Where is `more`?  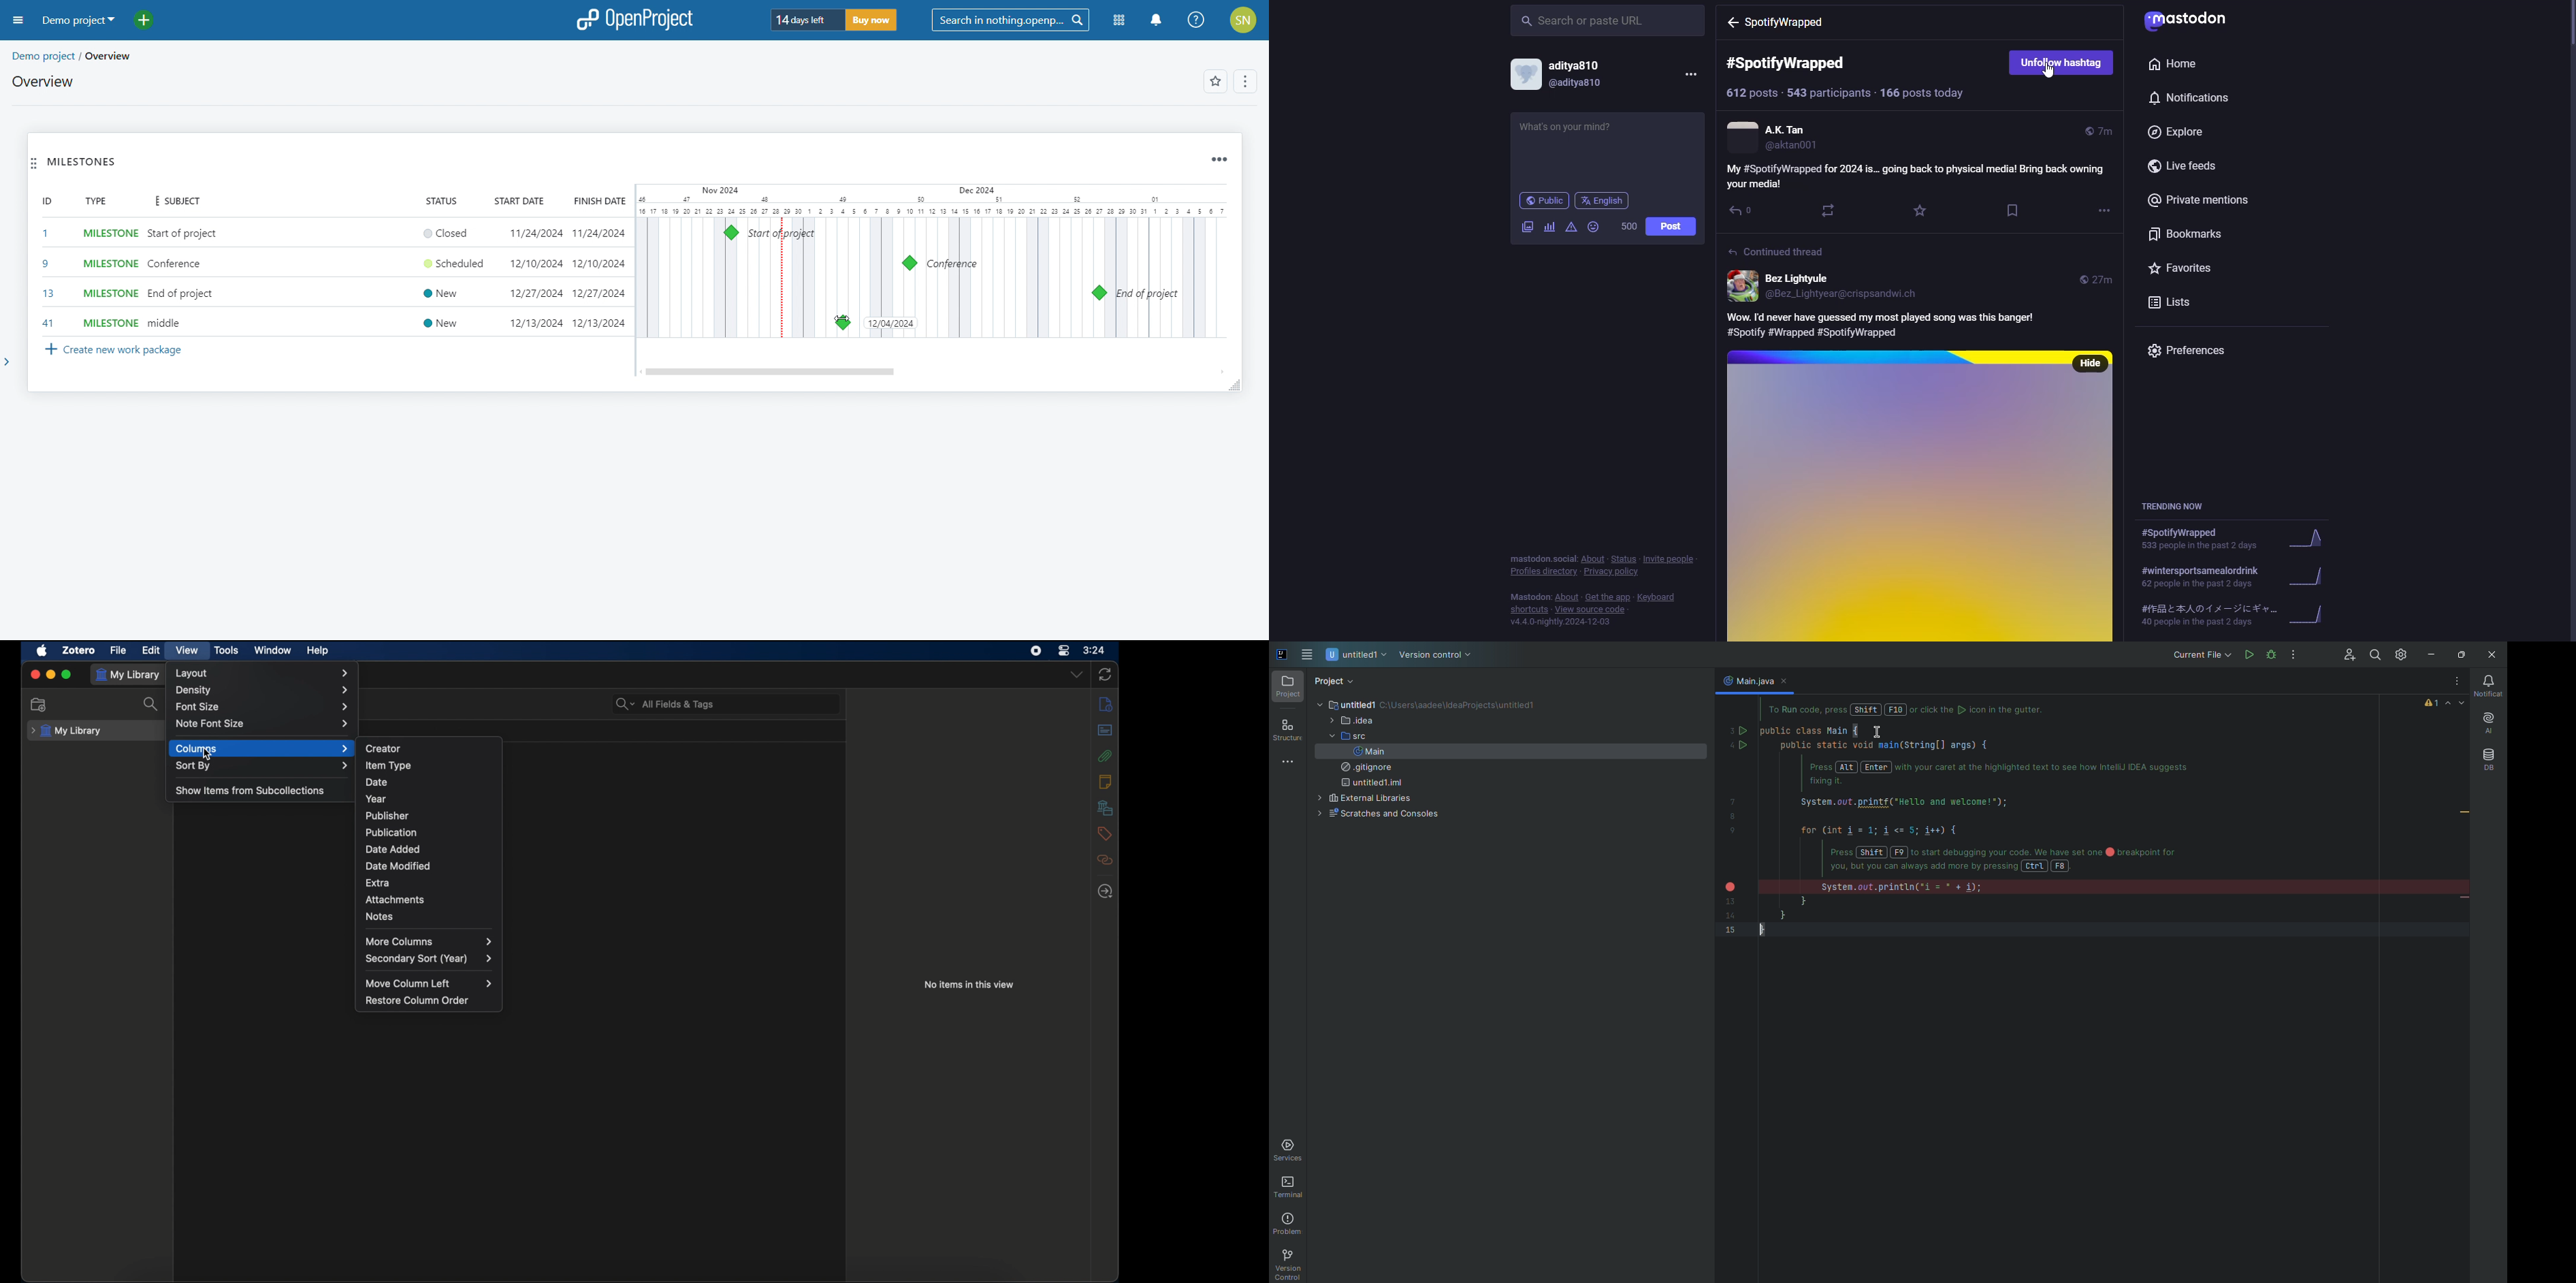
more is located at coordinates (2104, 210).